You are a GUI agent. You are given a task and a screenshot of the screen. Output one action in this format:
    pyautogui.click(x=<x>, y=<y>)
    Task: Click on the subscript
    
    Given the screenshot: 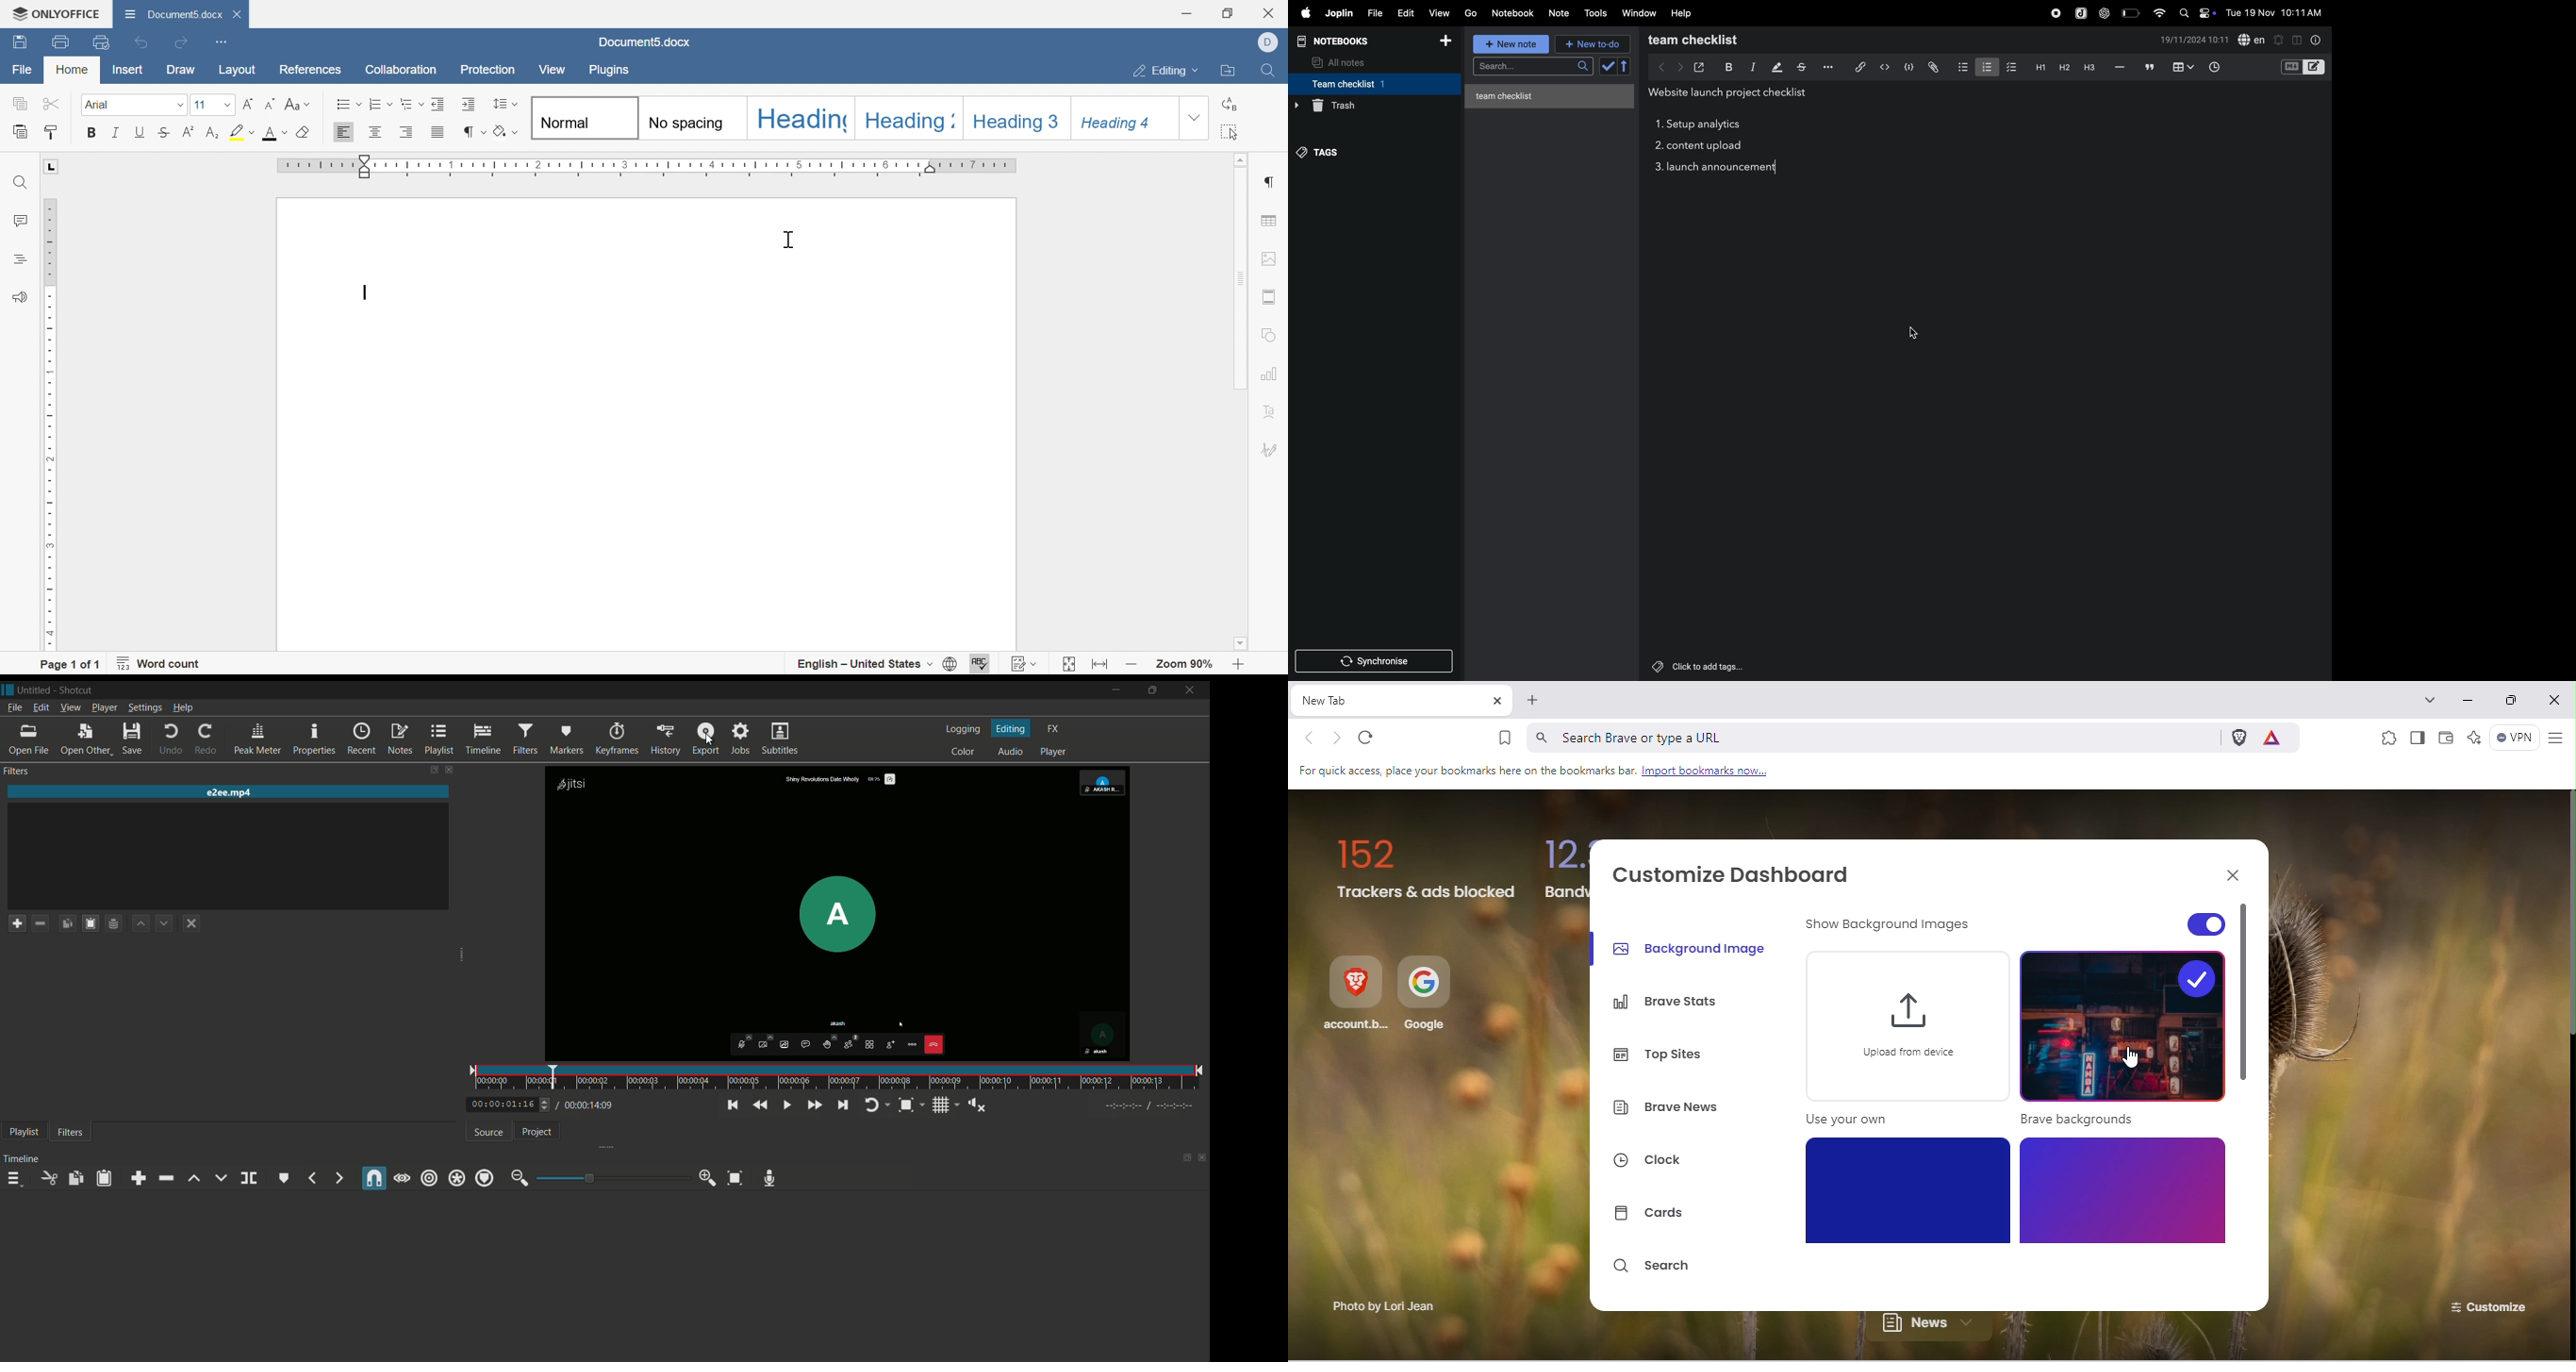 What is the action you would take?
    pyautogui.click(x=211, y=134)
    